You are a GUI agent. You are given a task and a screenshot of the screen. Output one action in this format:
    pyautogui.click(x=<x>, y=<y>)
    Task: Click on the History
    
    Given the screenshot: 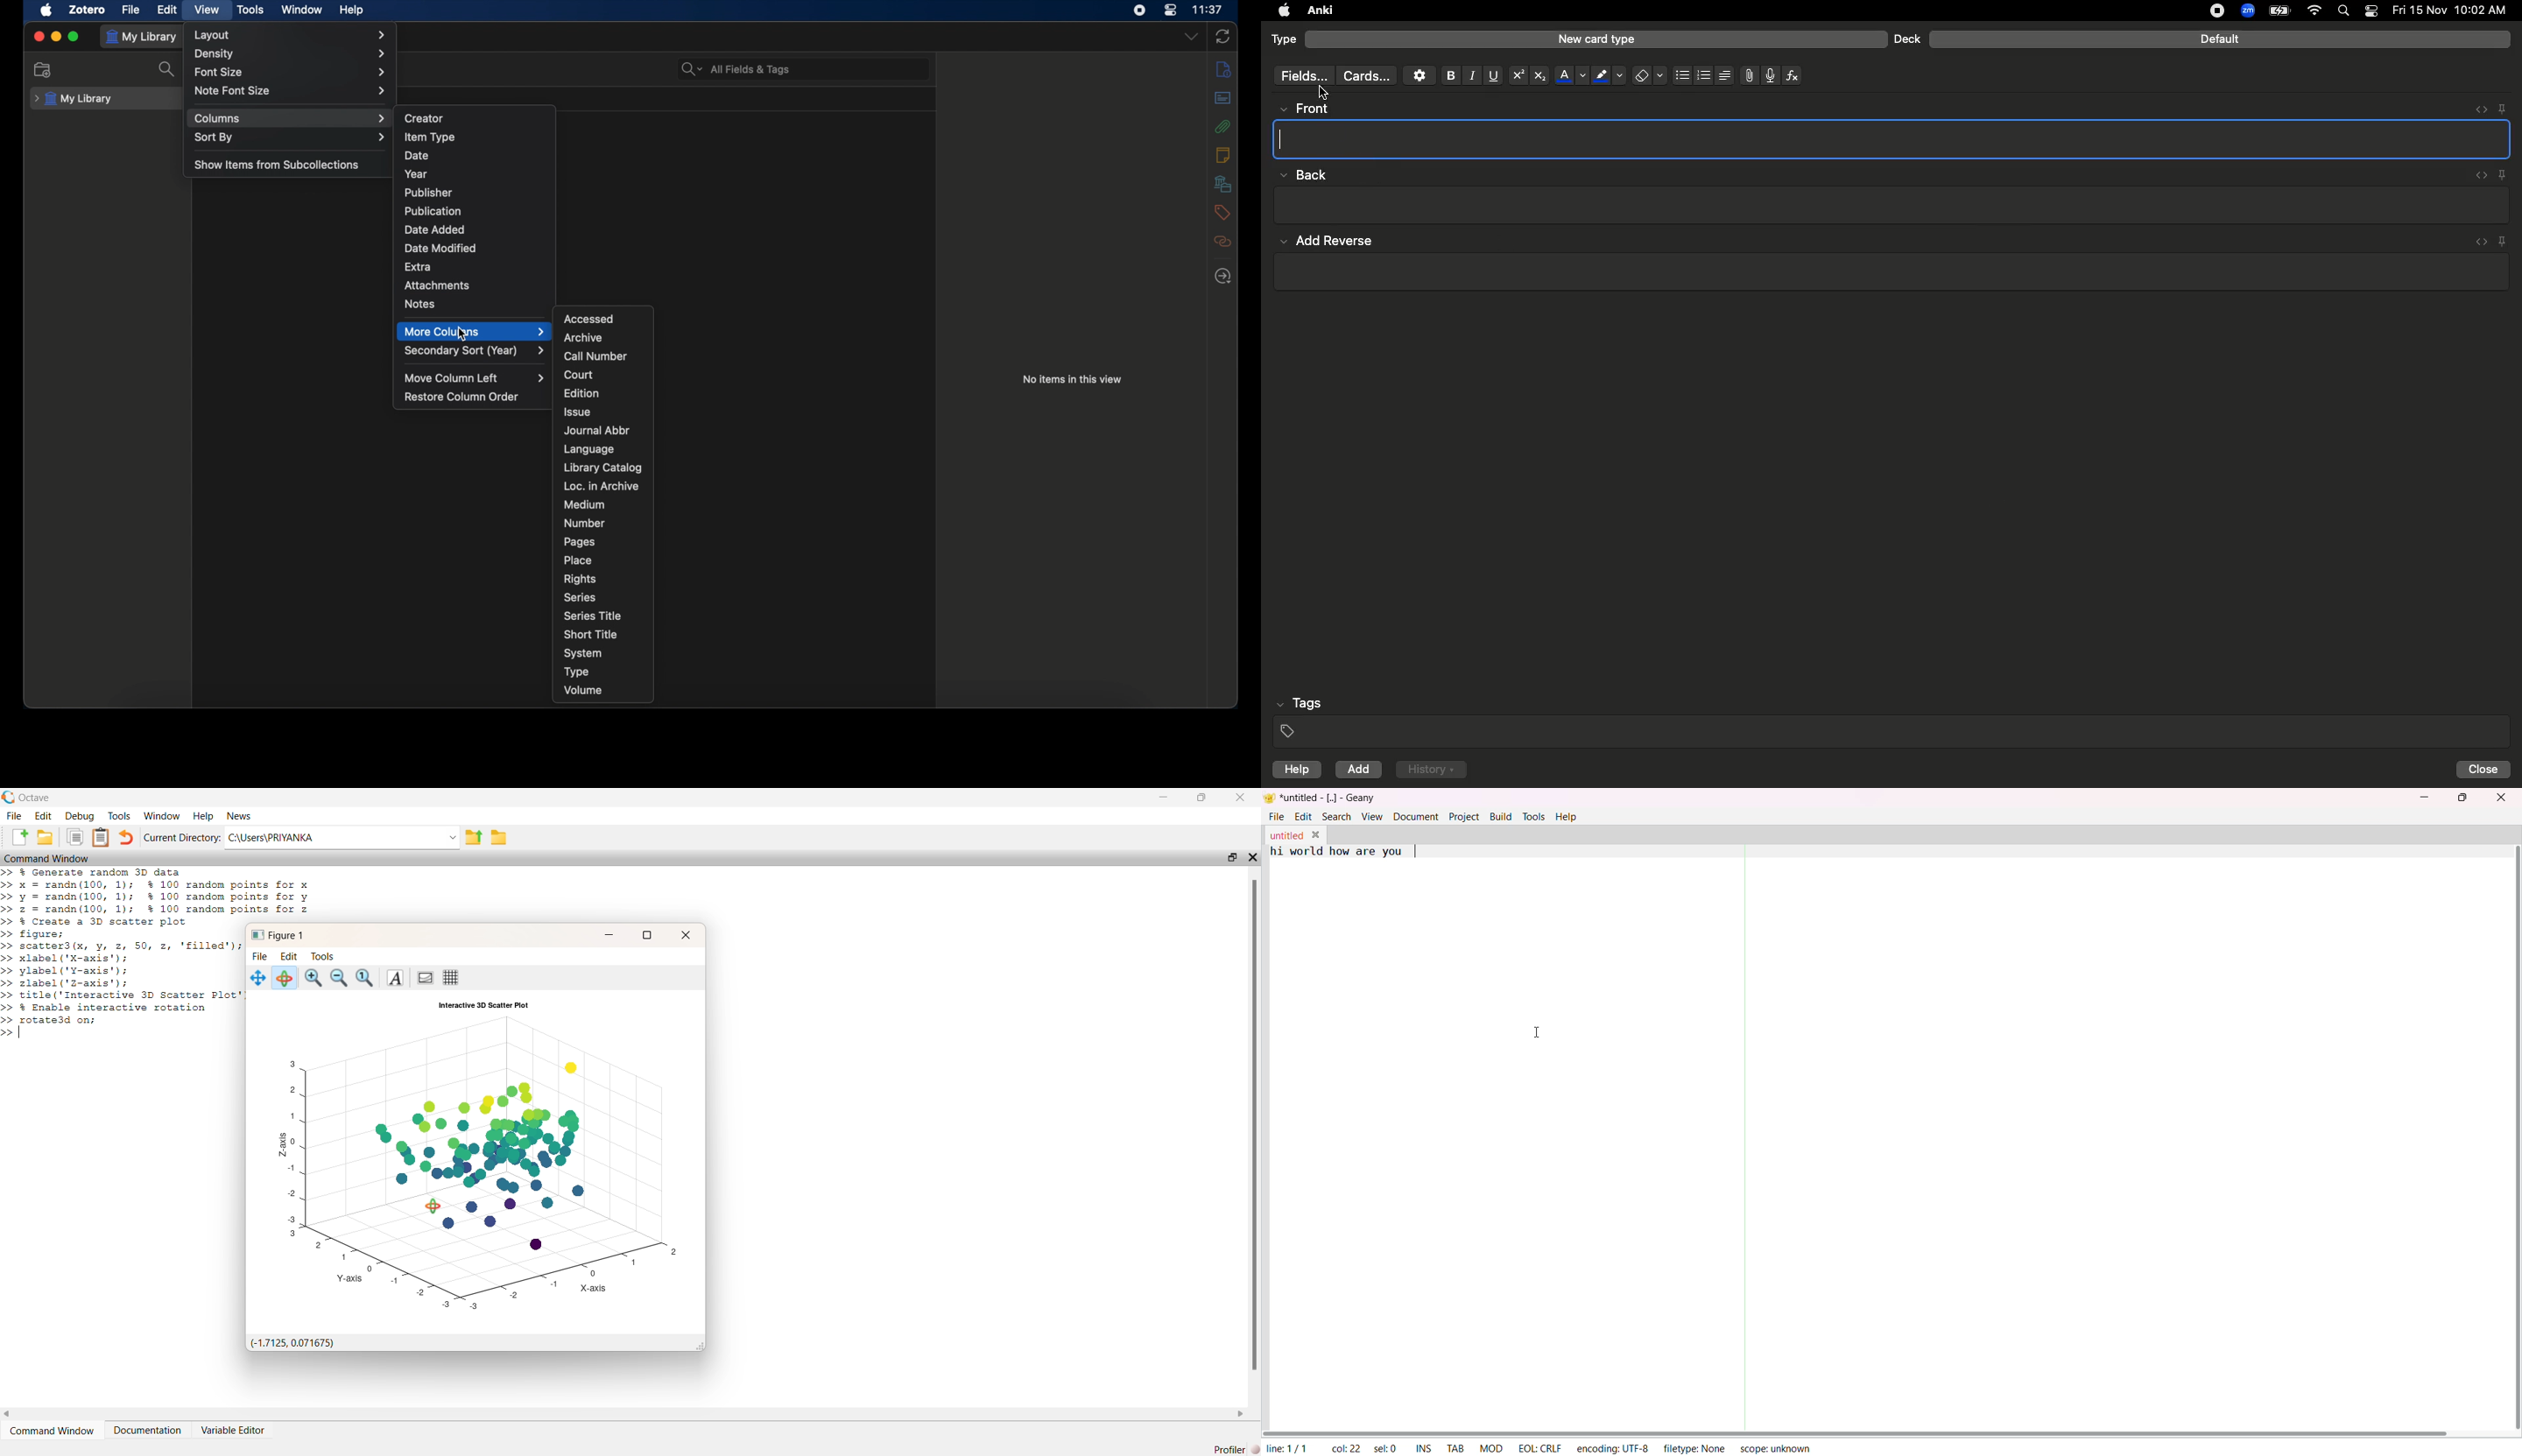 What is the action you would take?
    pyautogui.click(x=1431, y=770)
    